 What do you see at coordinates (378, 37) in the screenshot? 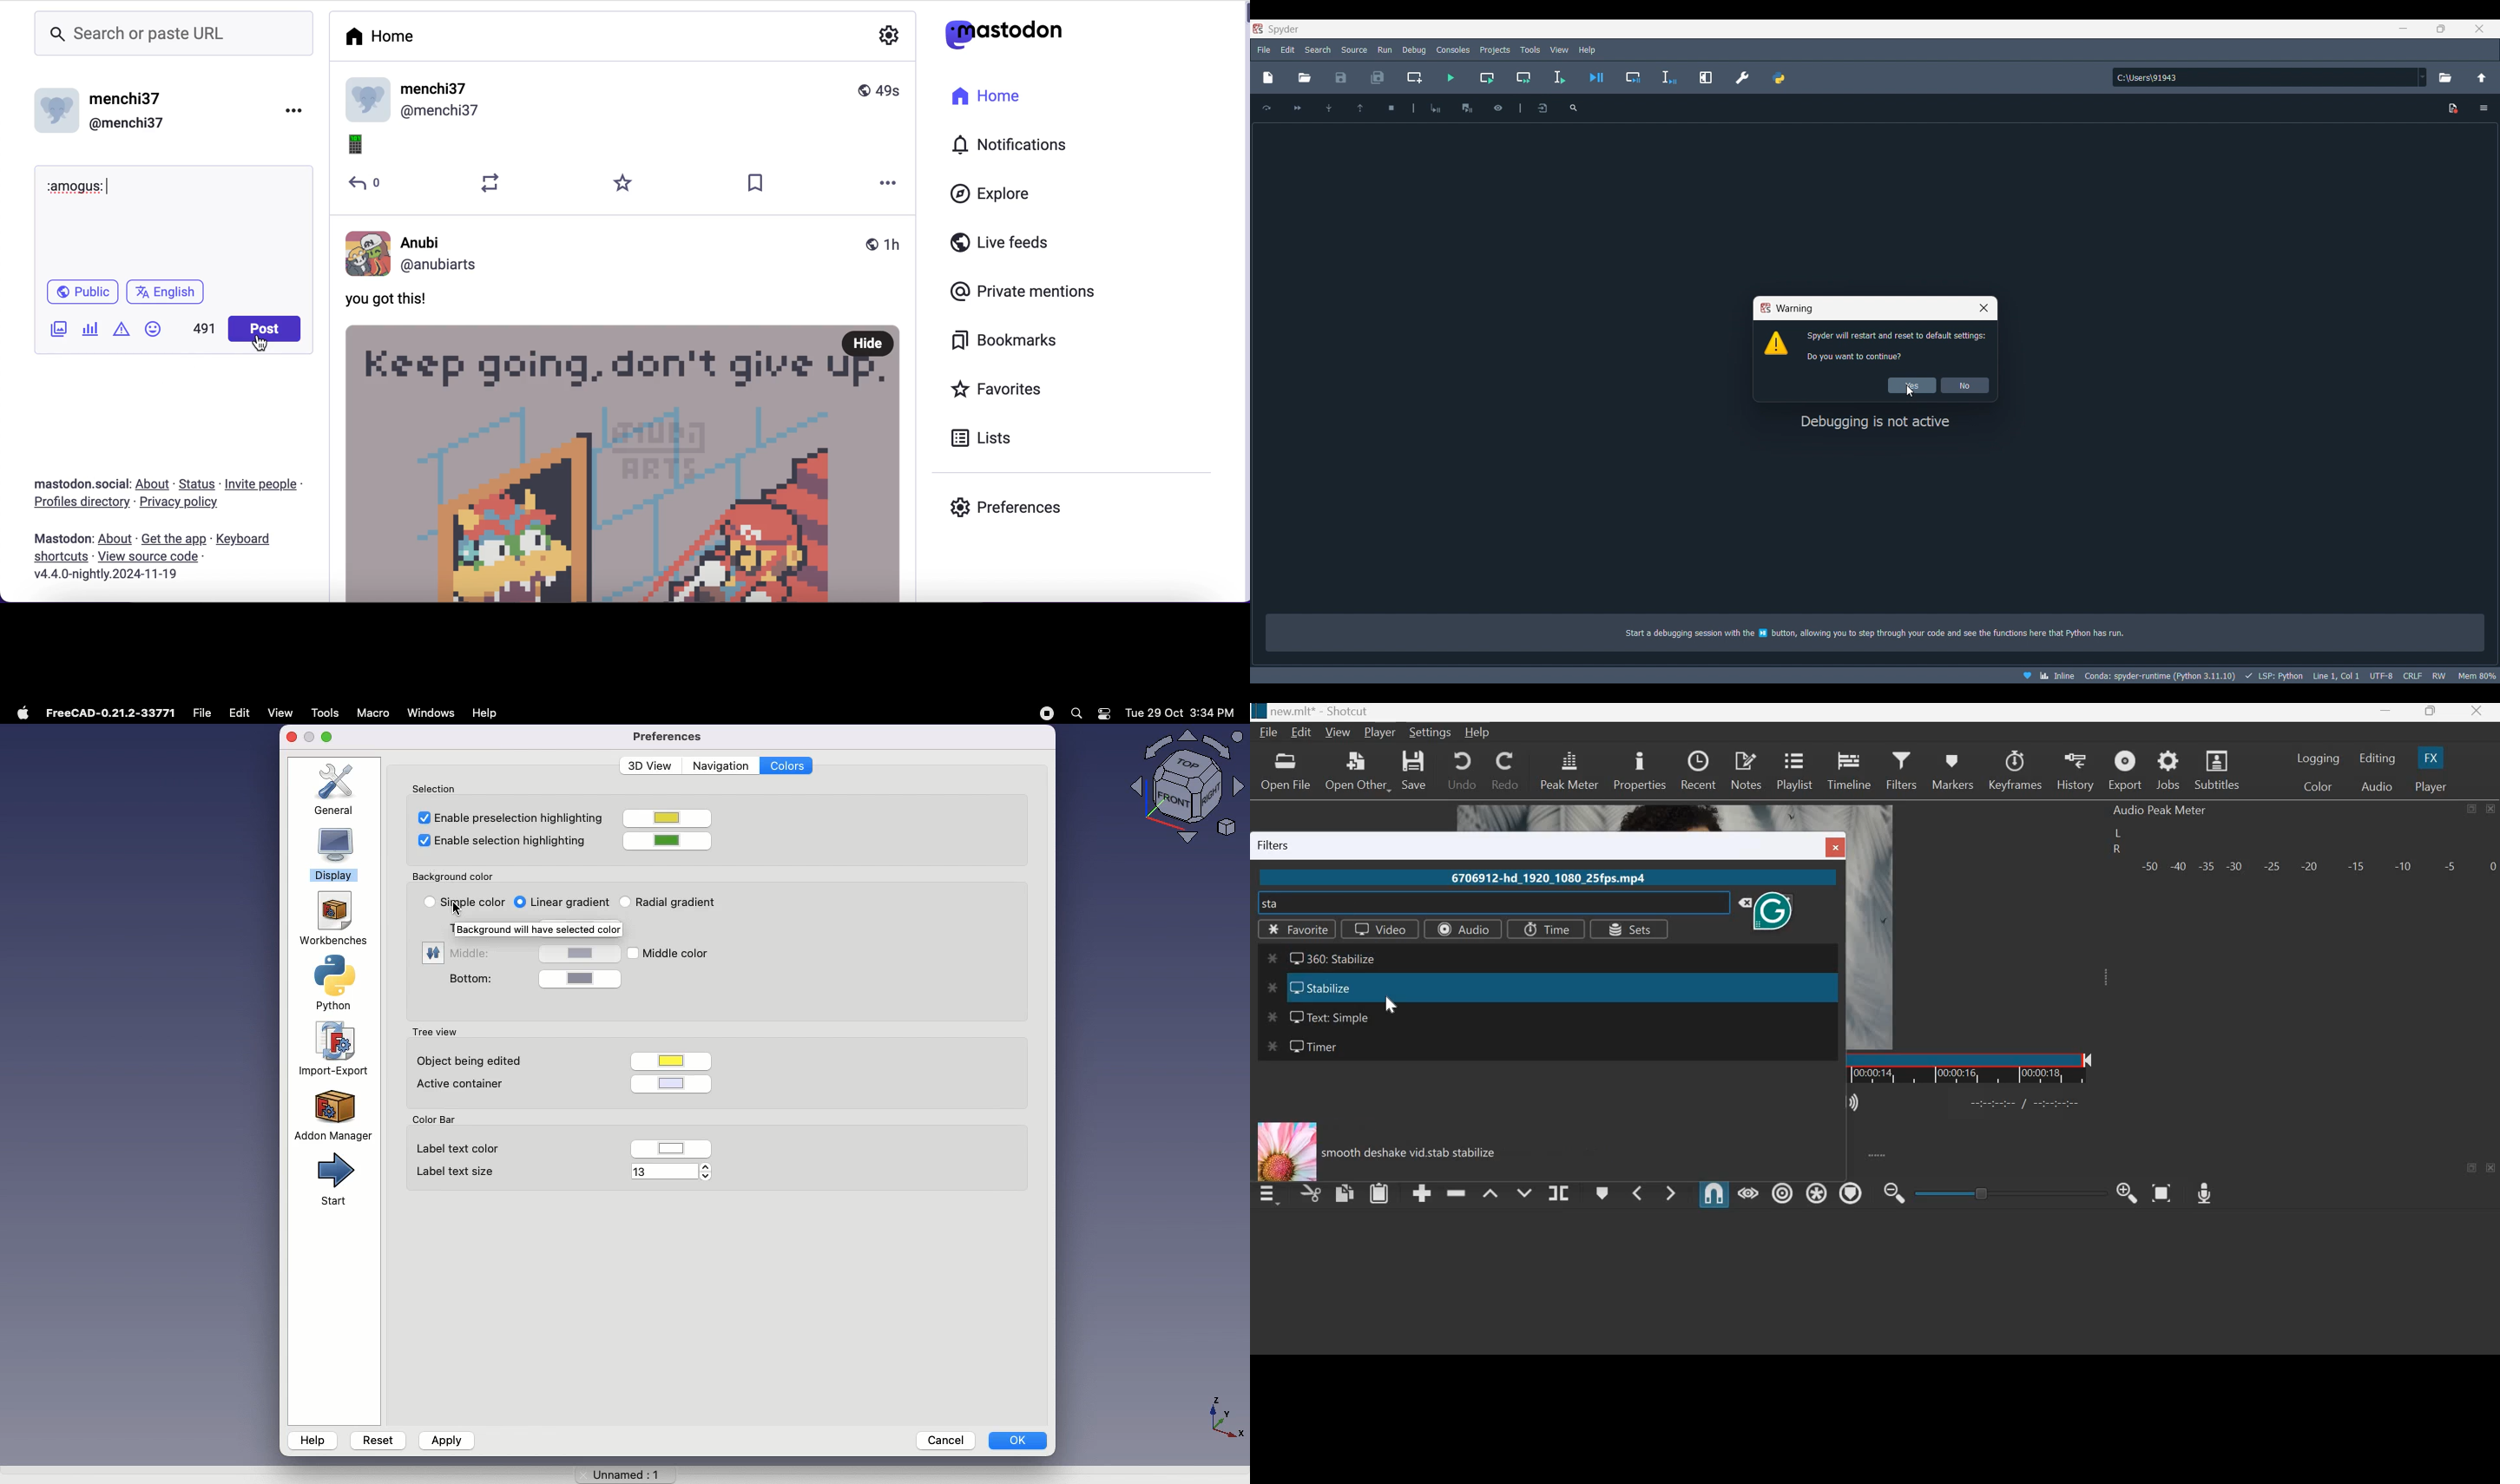
I see `home` at bounding box center [378, 37].